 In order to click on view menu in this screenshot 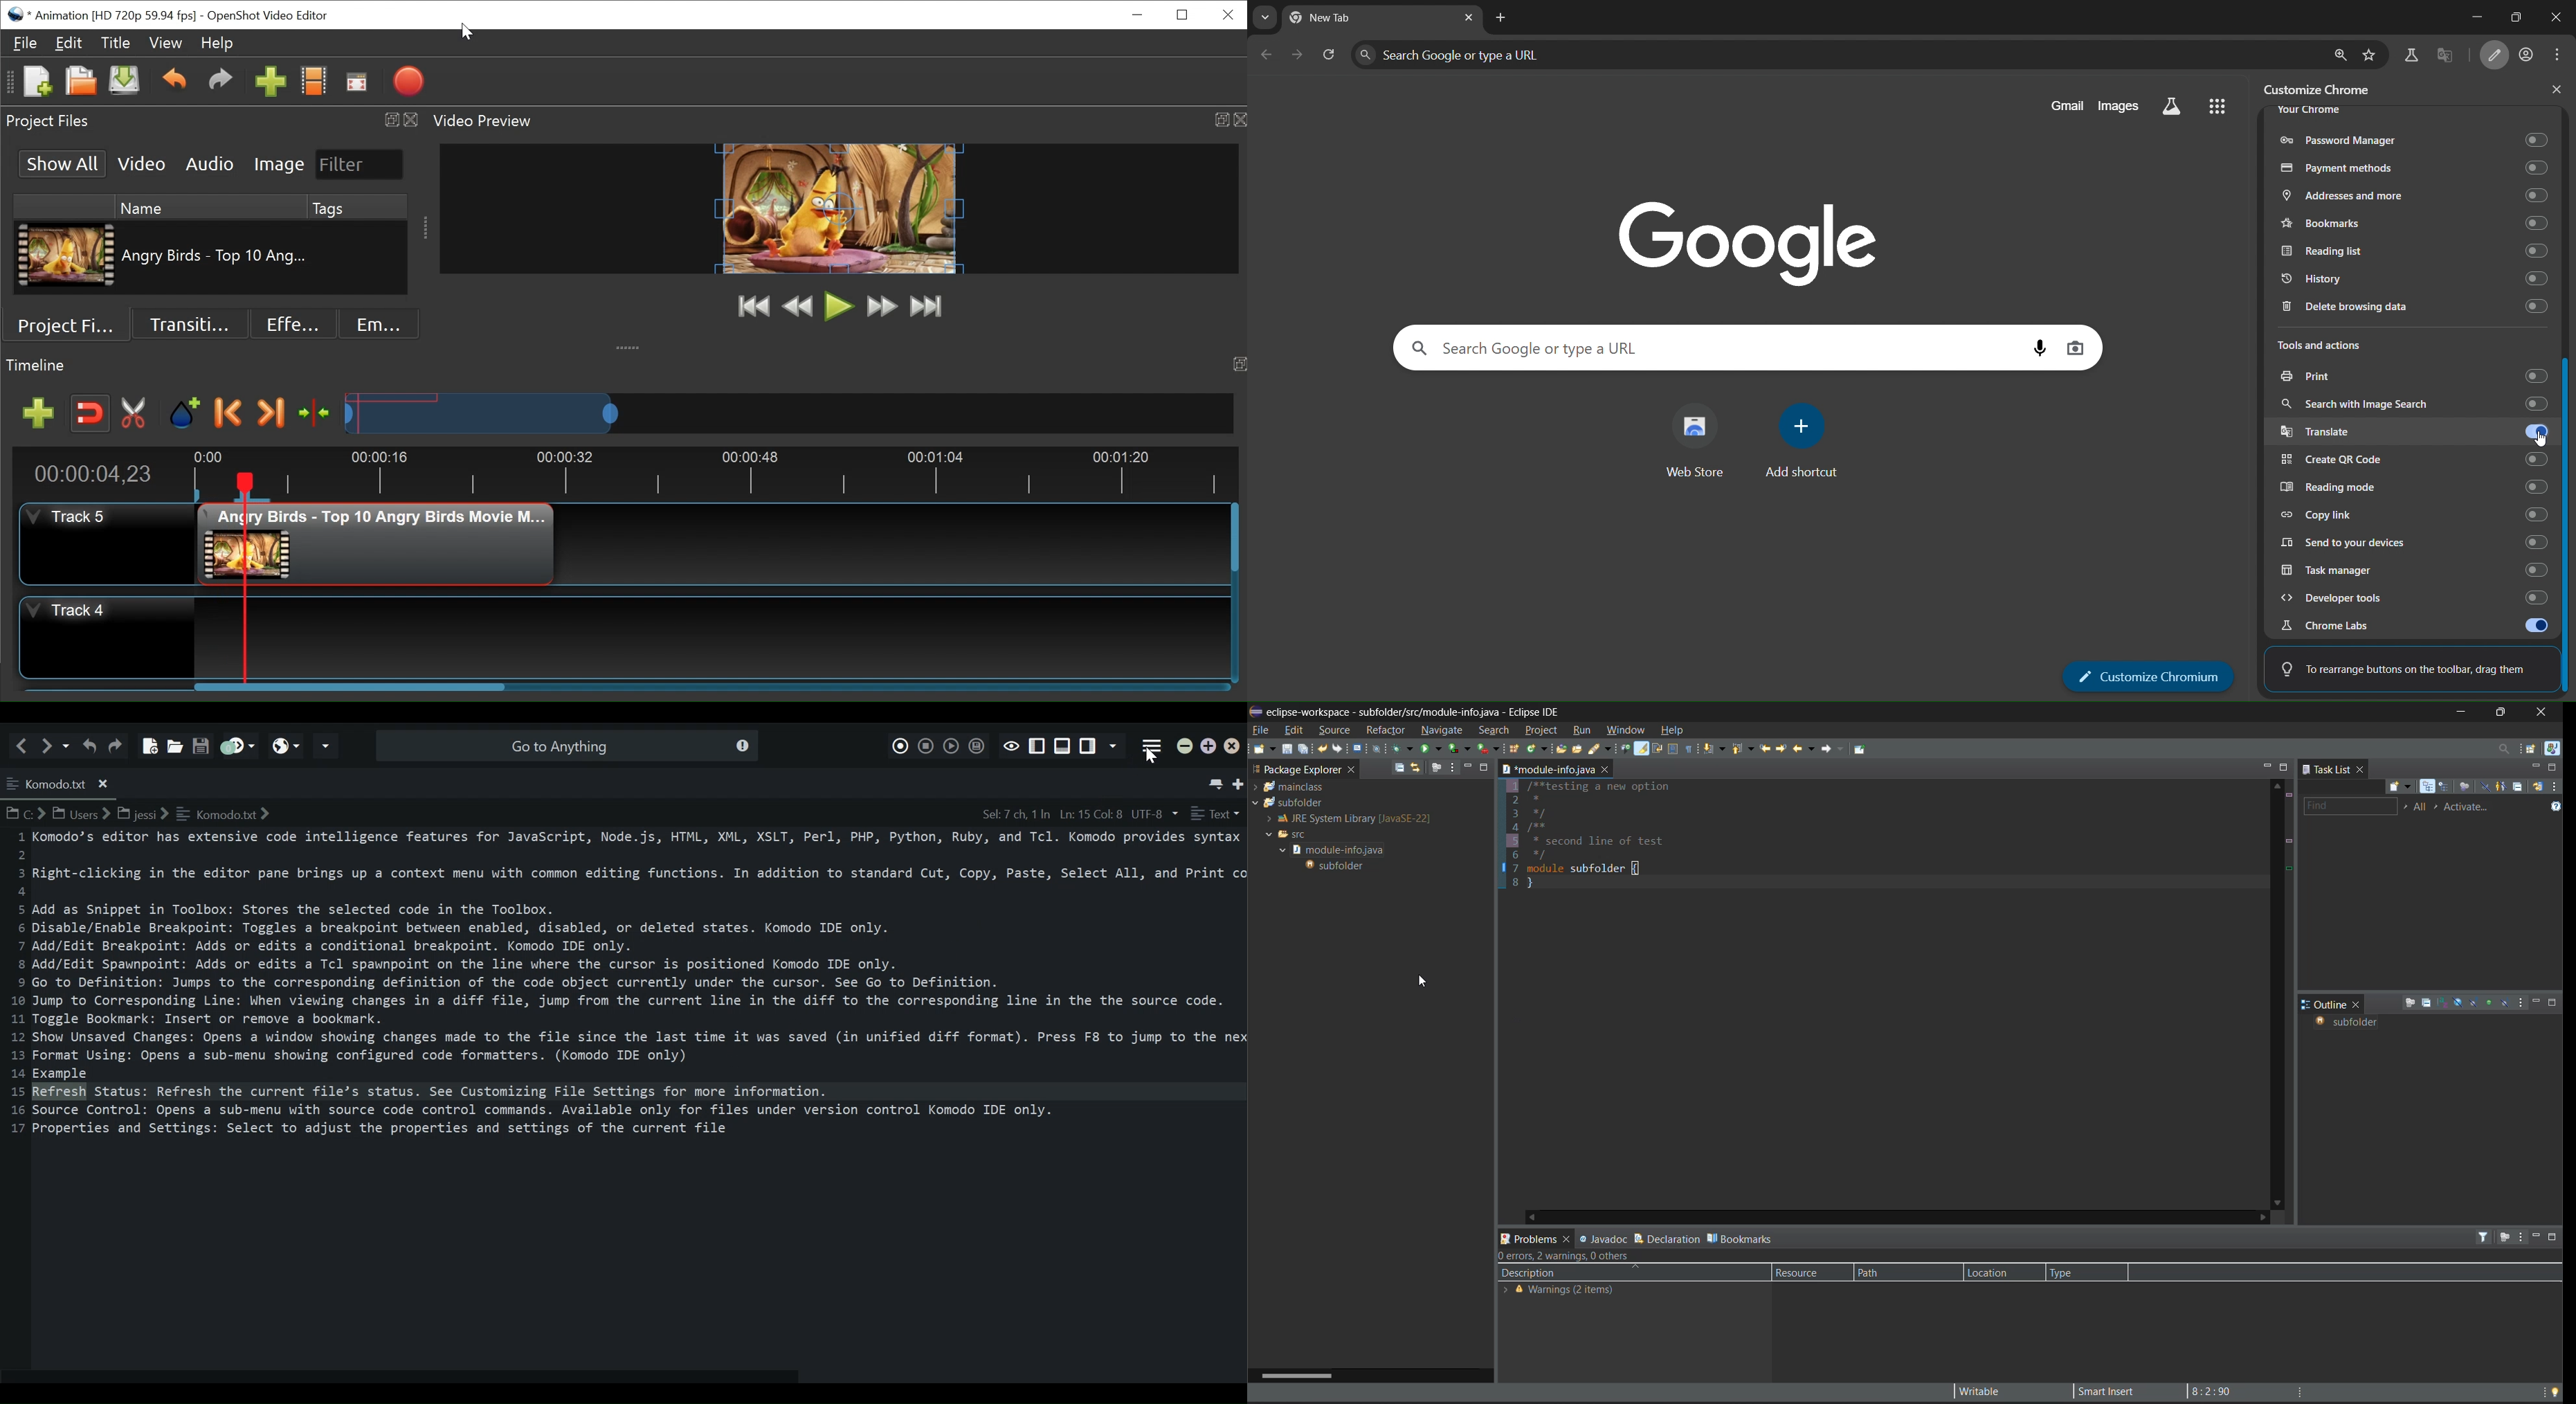, I will do `click(2522, 1004)`.